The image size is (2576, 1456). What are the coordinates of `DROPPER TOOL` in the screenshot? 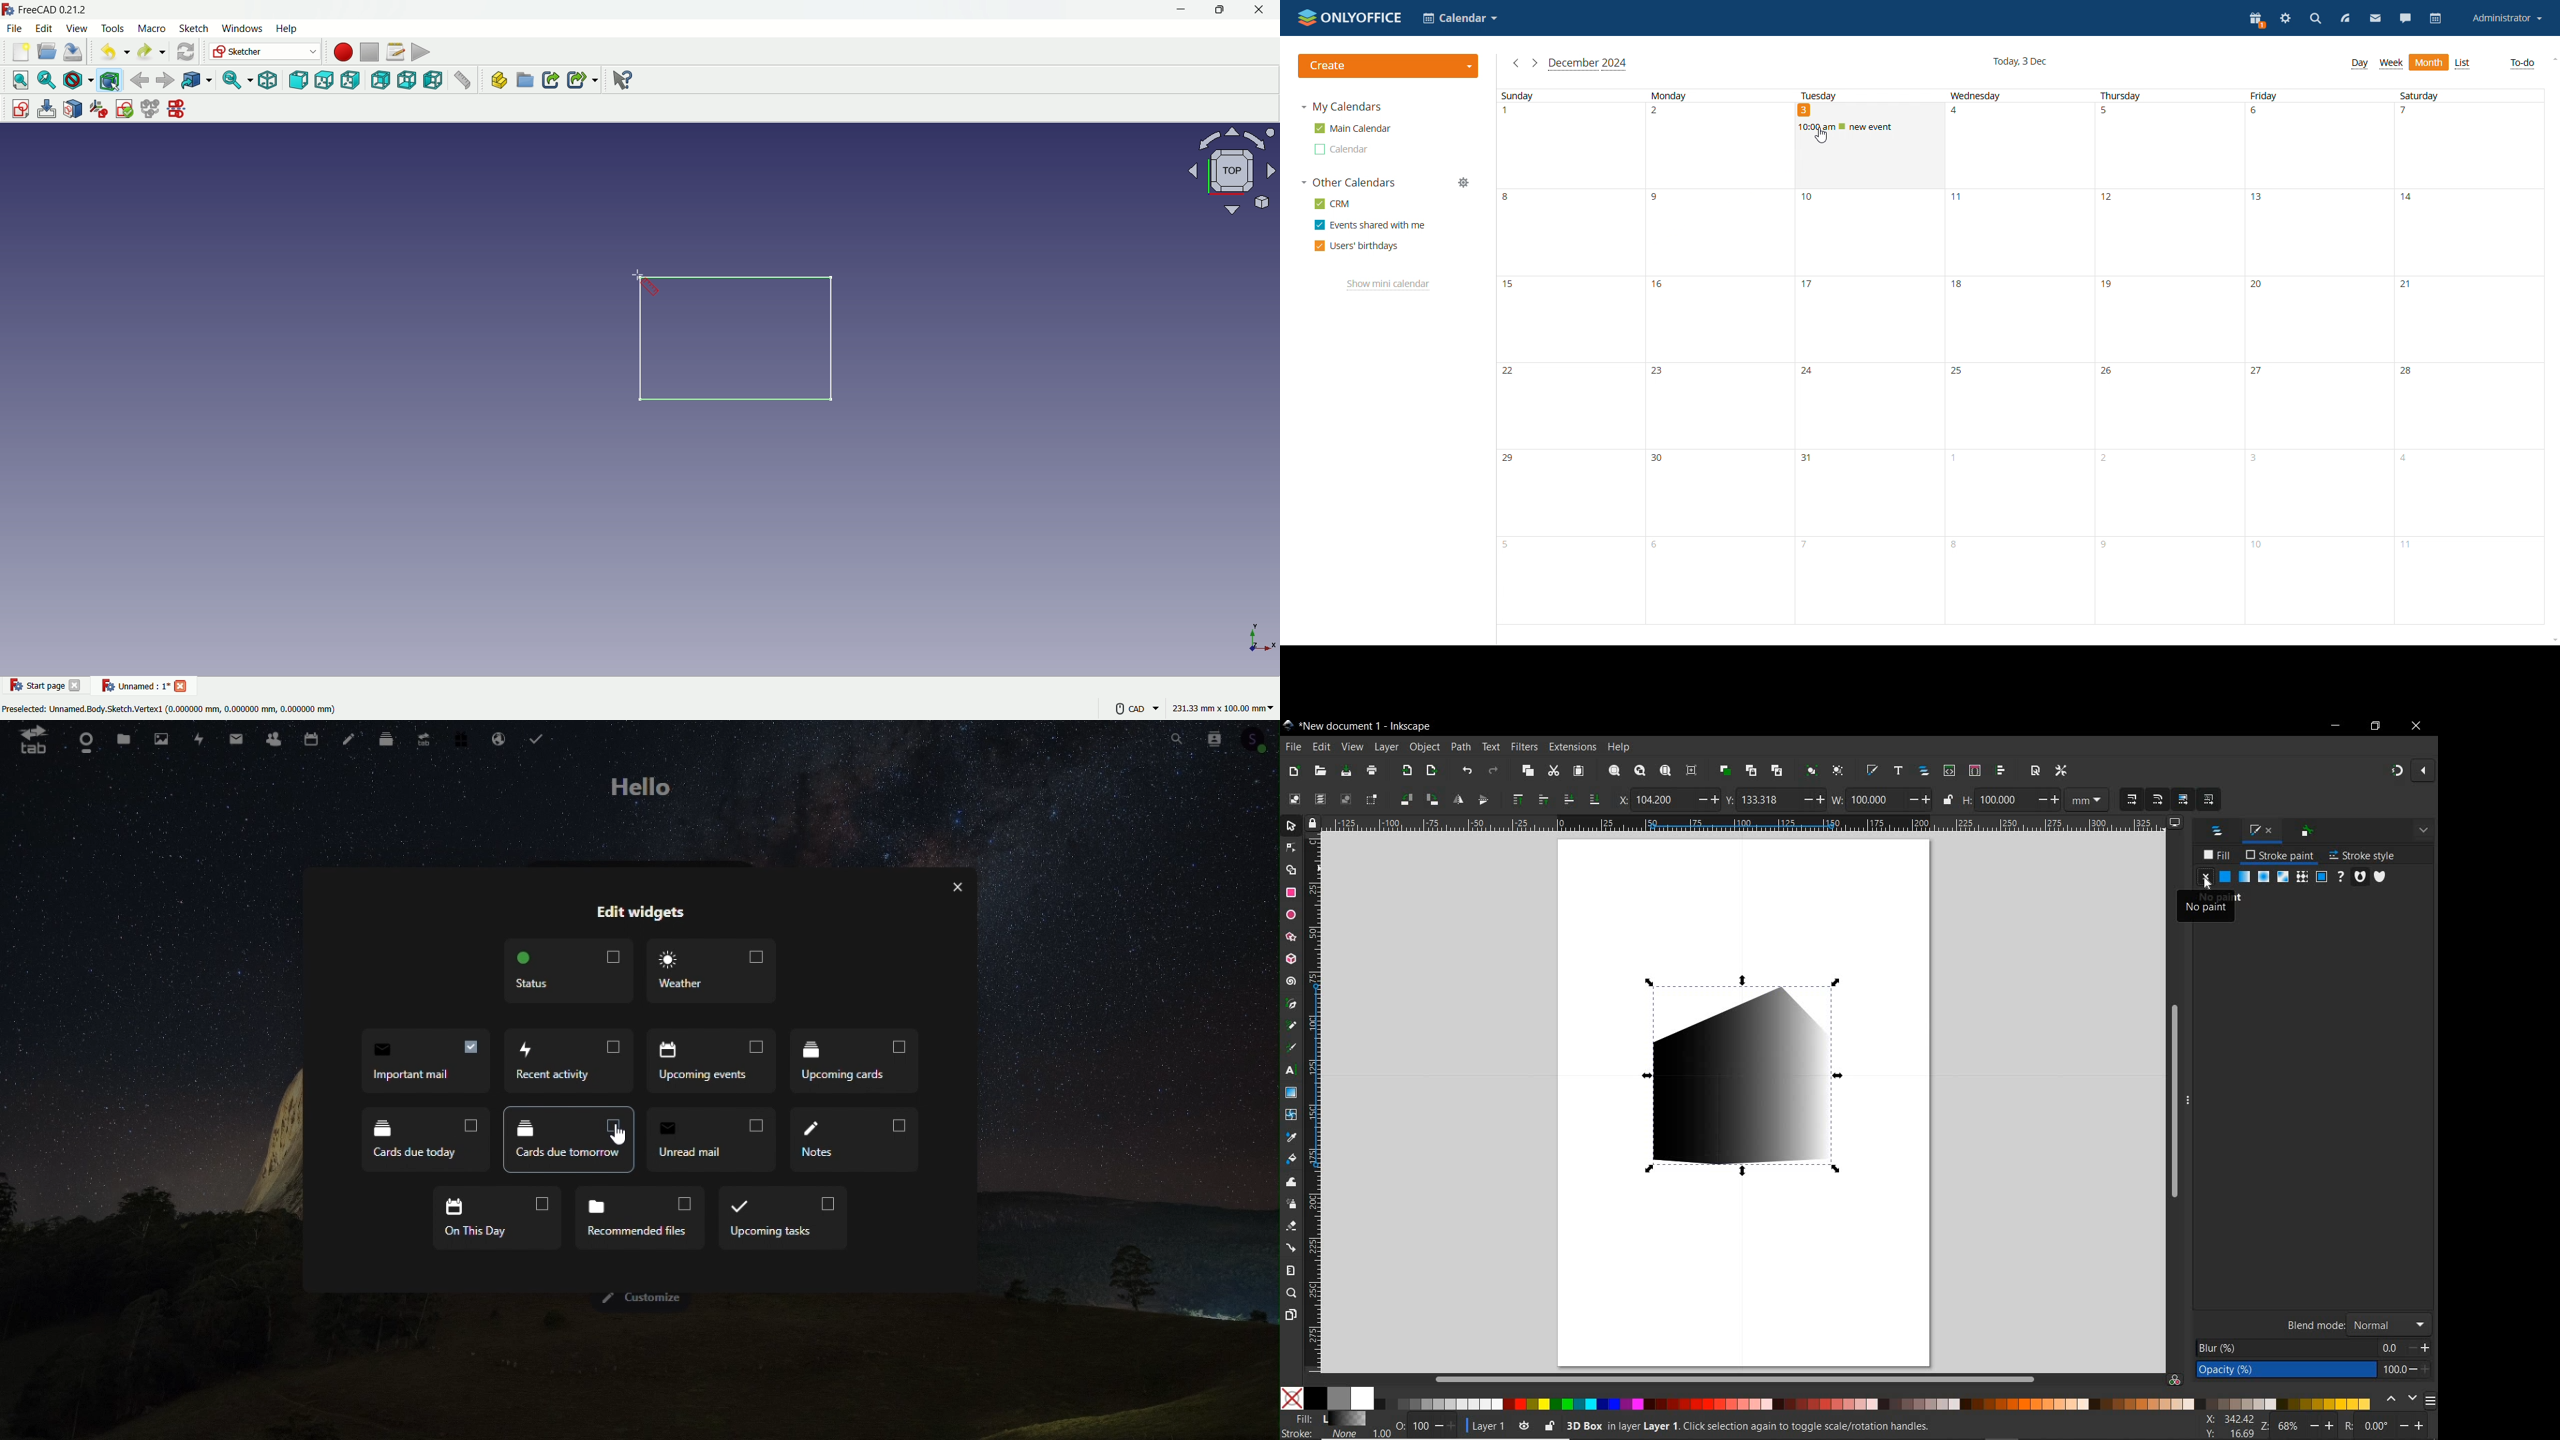 It's located at (1291, 1137).